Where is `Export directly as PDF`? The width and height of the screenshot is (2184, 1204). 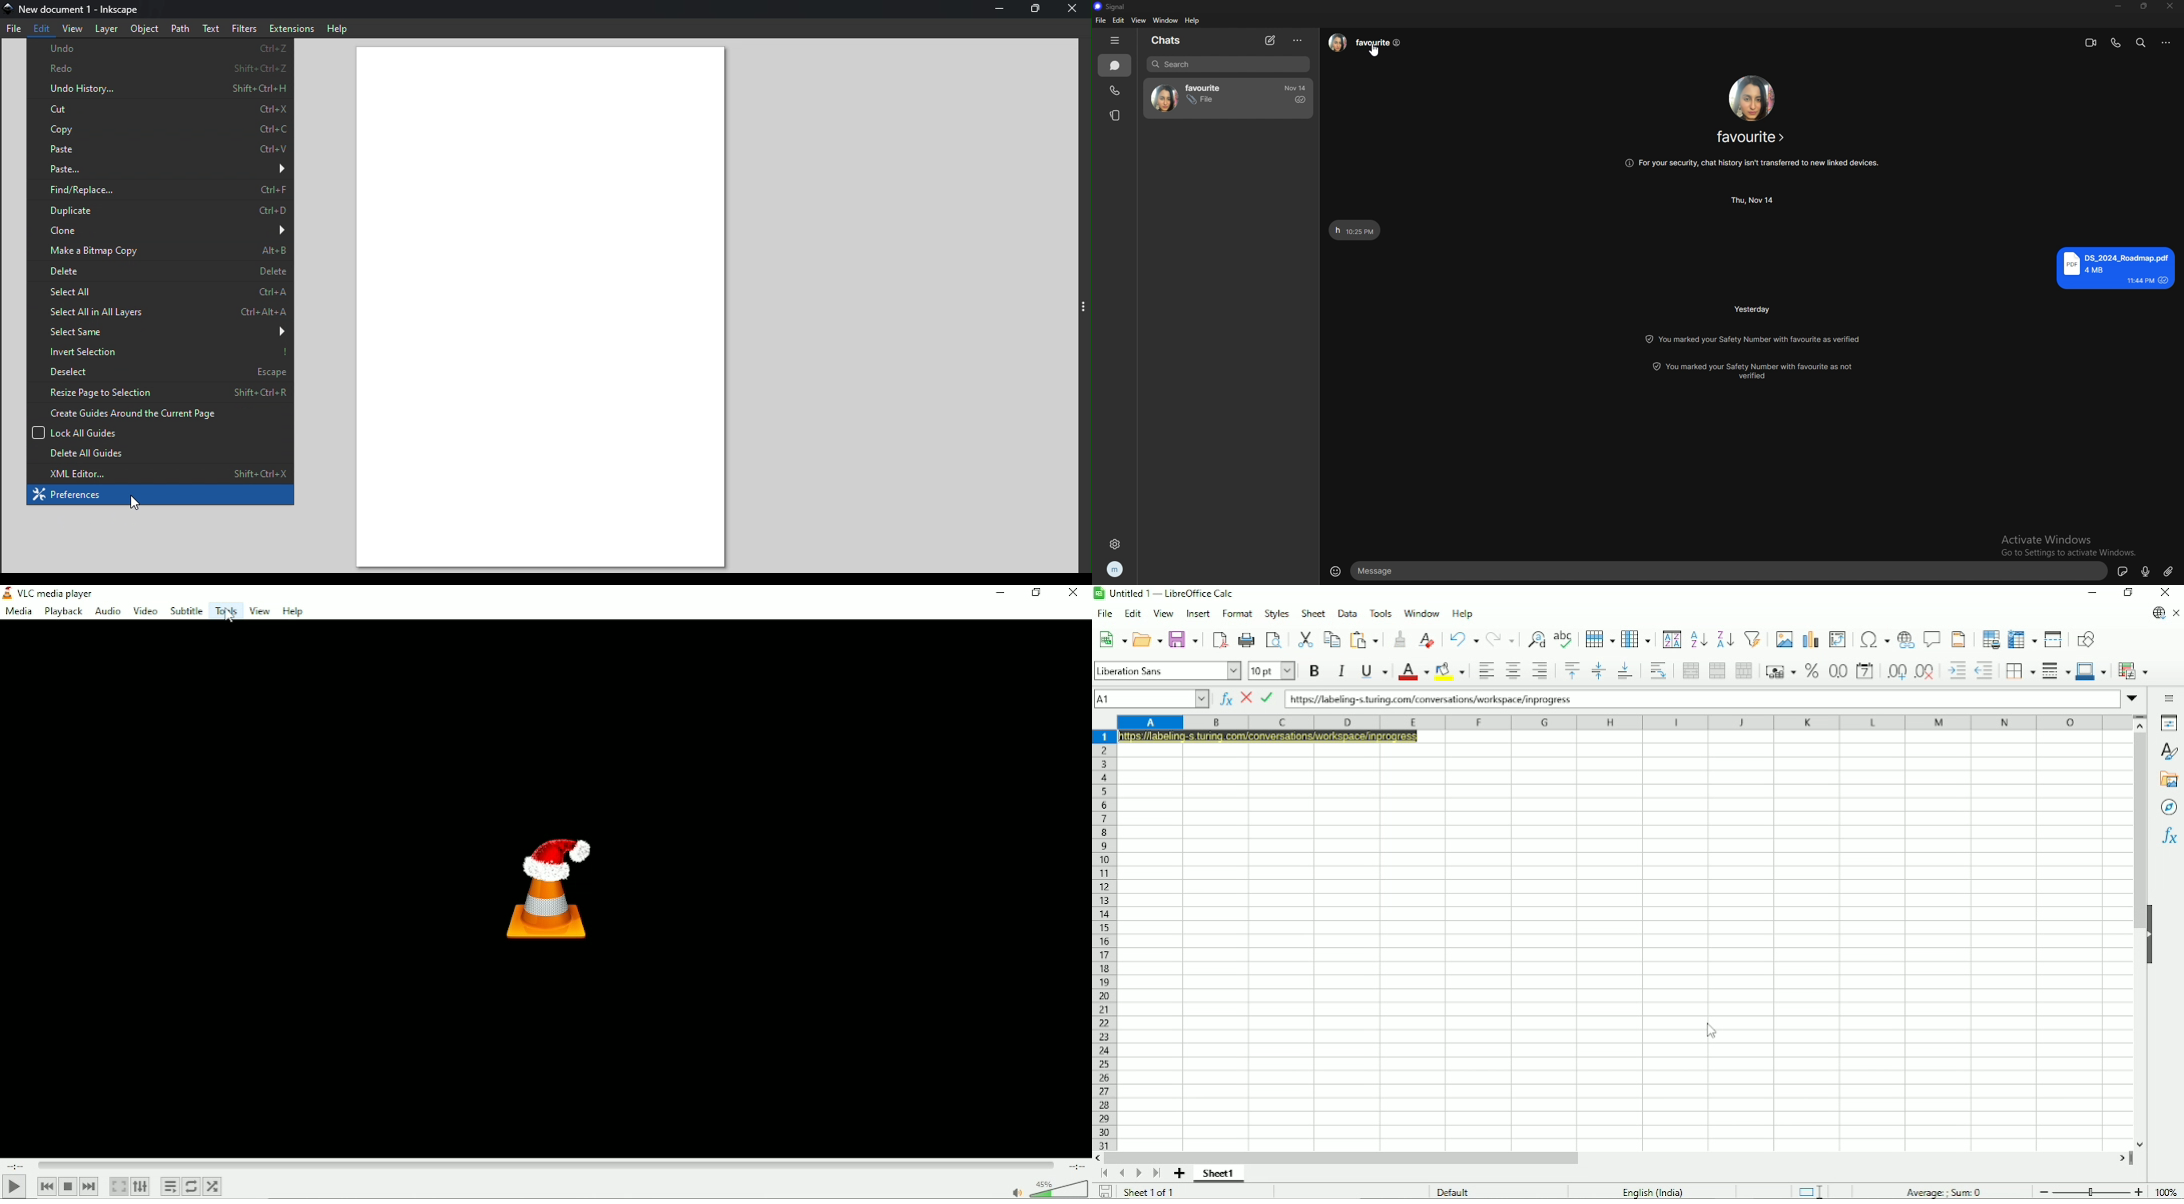 Export directly as PDF is located at coordinates (1218, 638).